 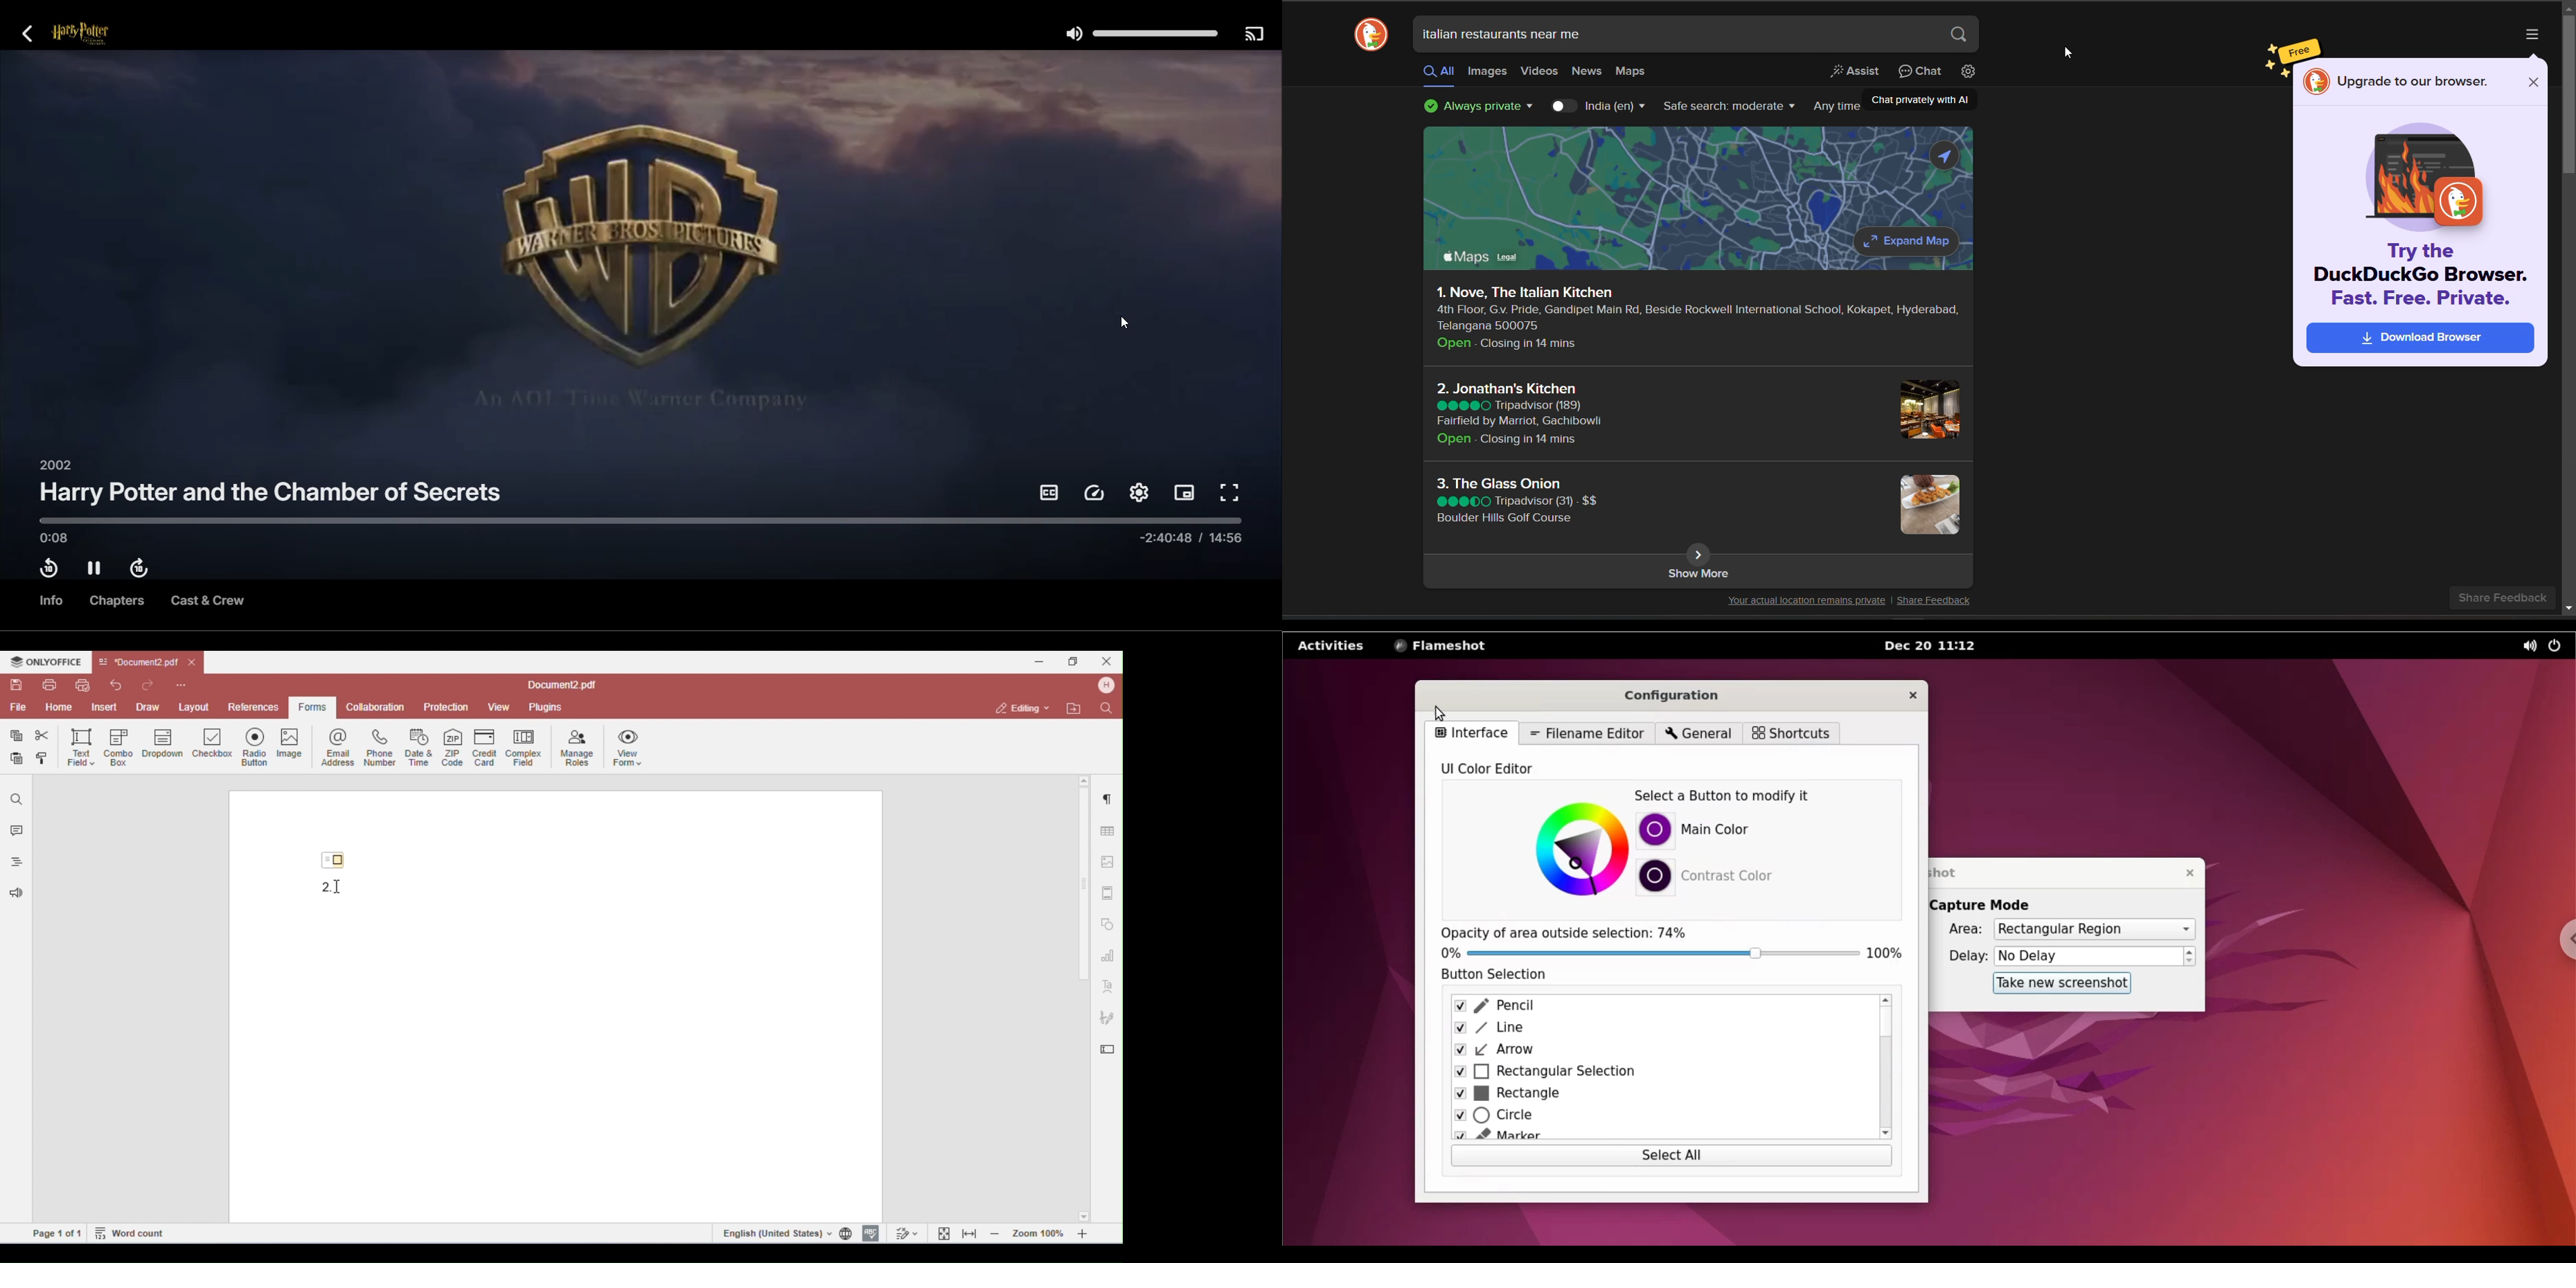 What do you see at coordinates (1142, 492) in the screenshot?
I see `Settings` at bounding box center [1142, 492].